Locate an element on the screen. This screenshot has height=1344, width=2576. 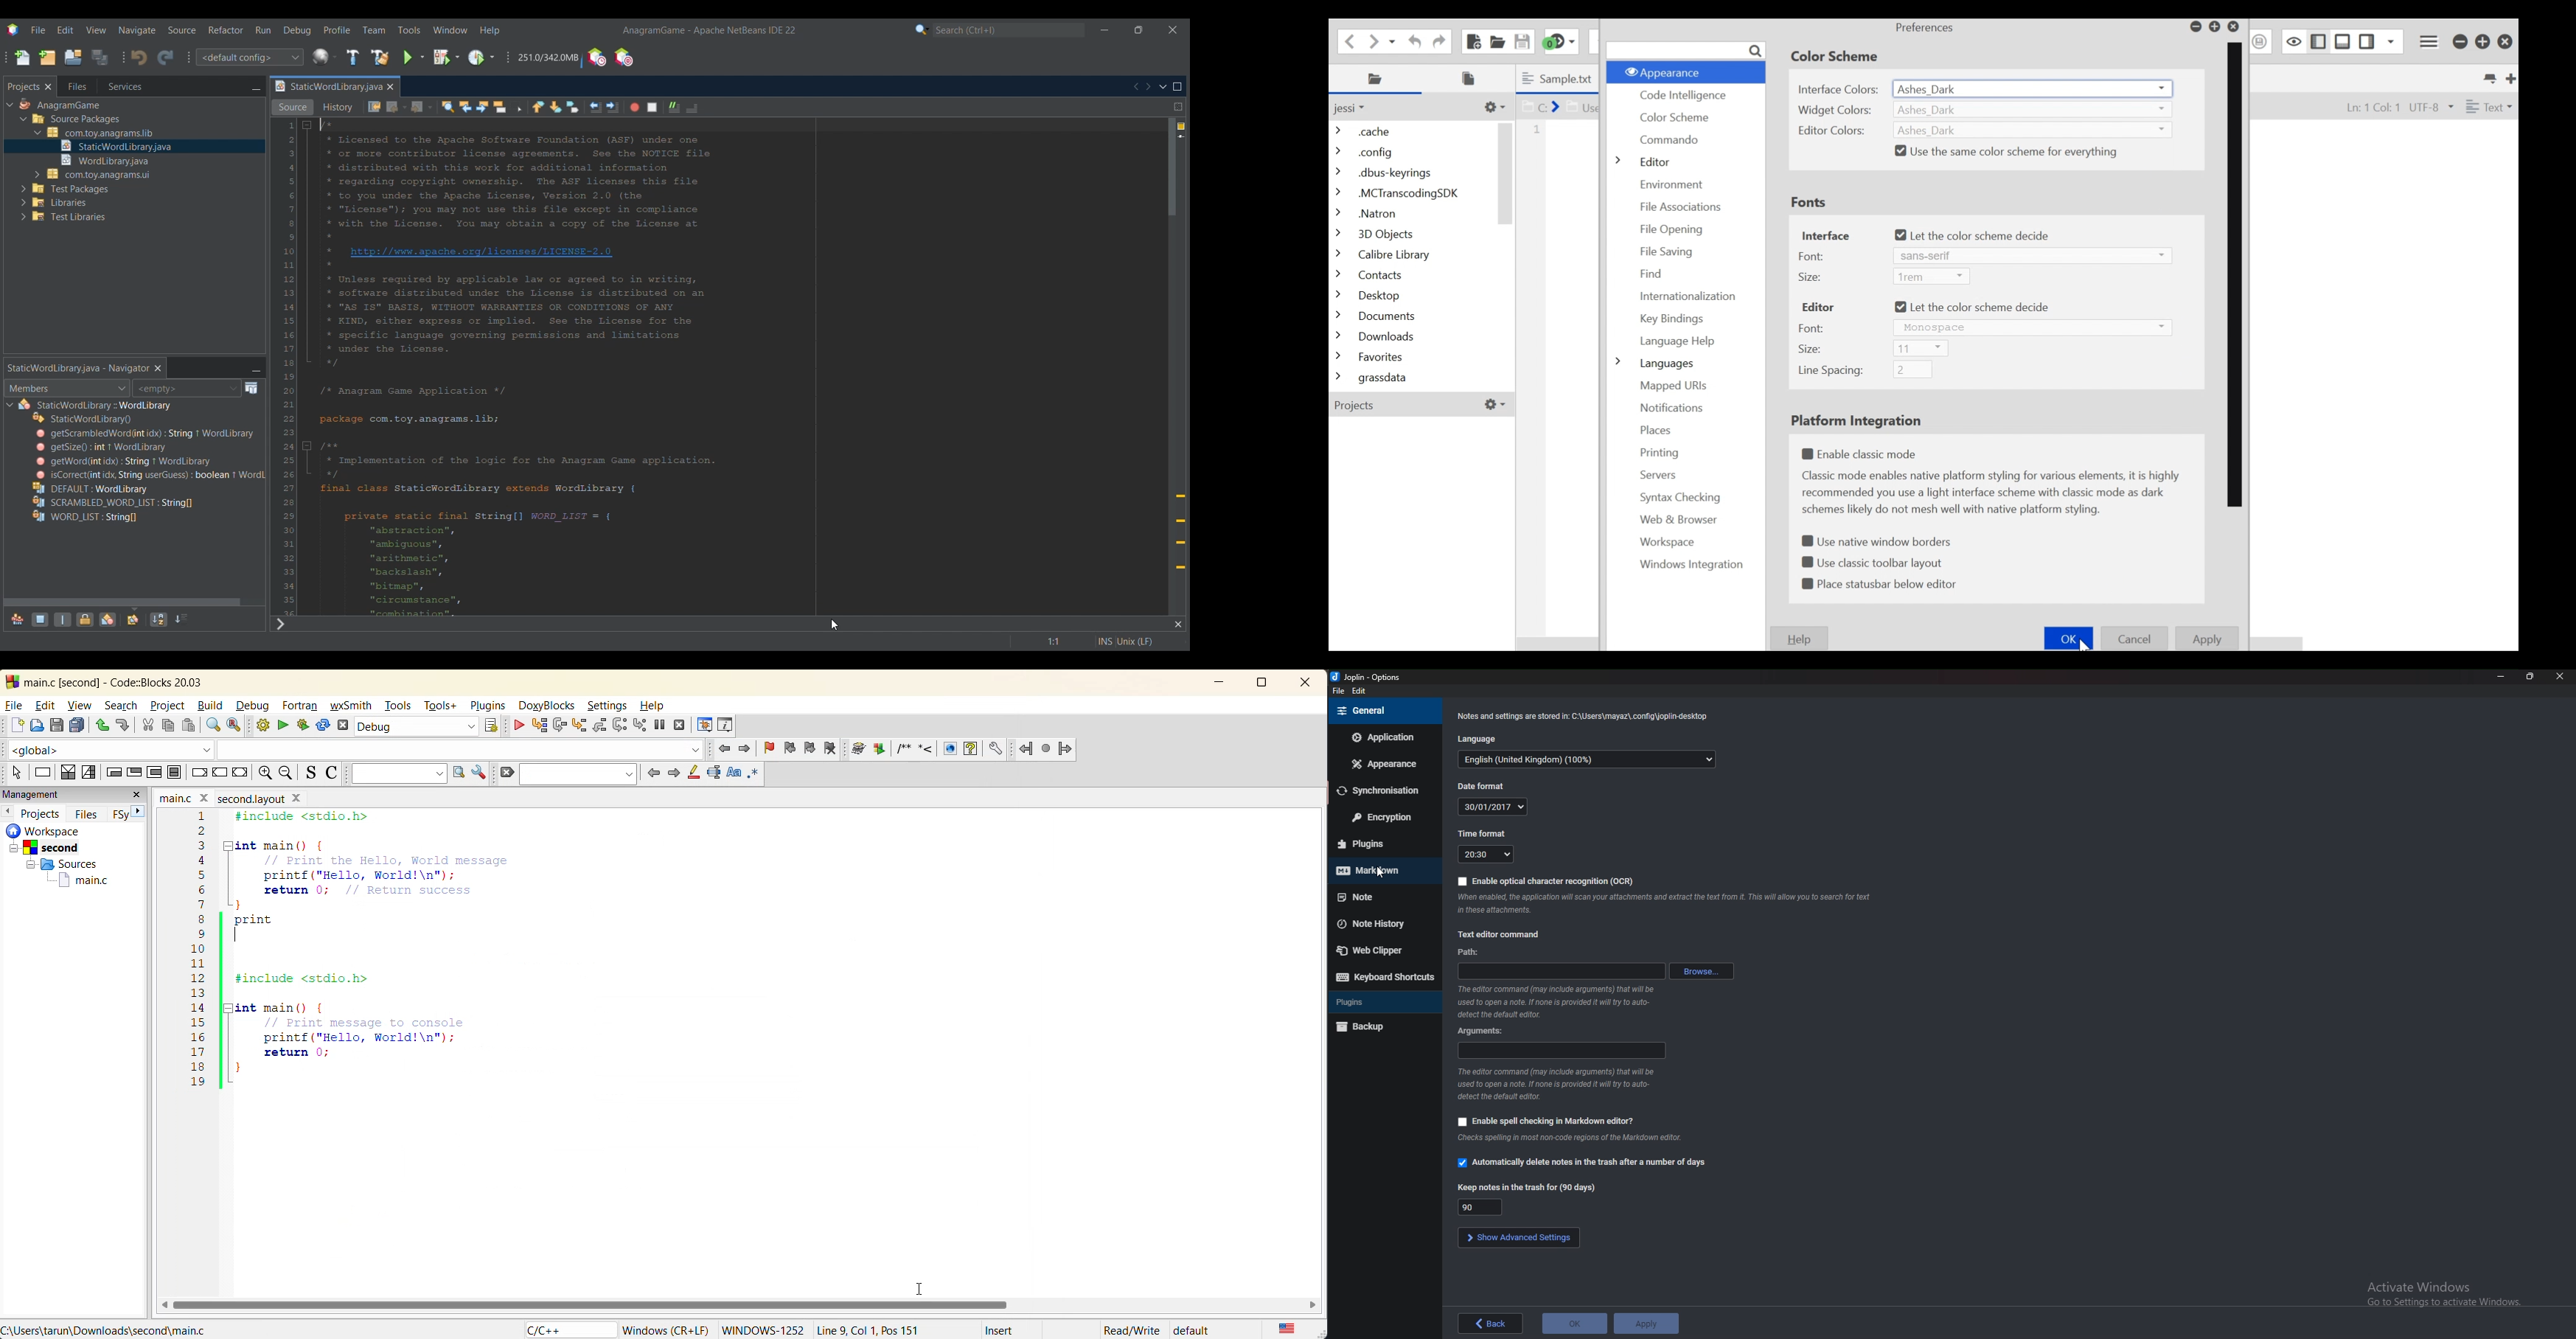
Vertical Scroll bar is located at coordinates (2235, 275).